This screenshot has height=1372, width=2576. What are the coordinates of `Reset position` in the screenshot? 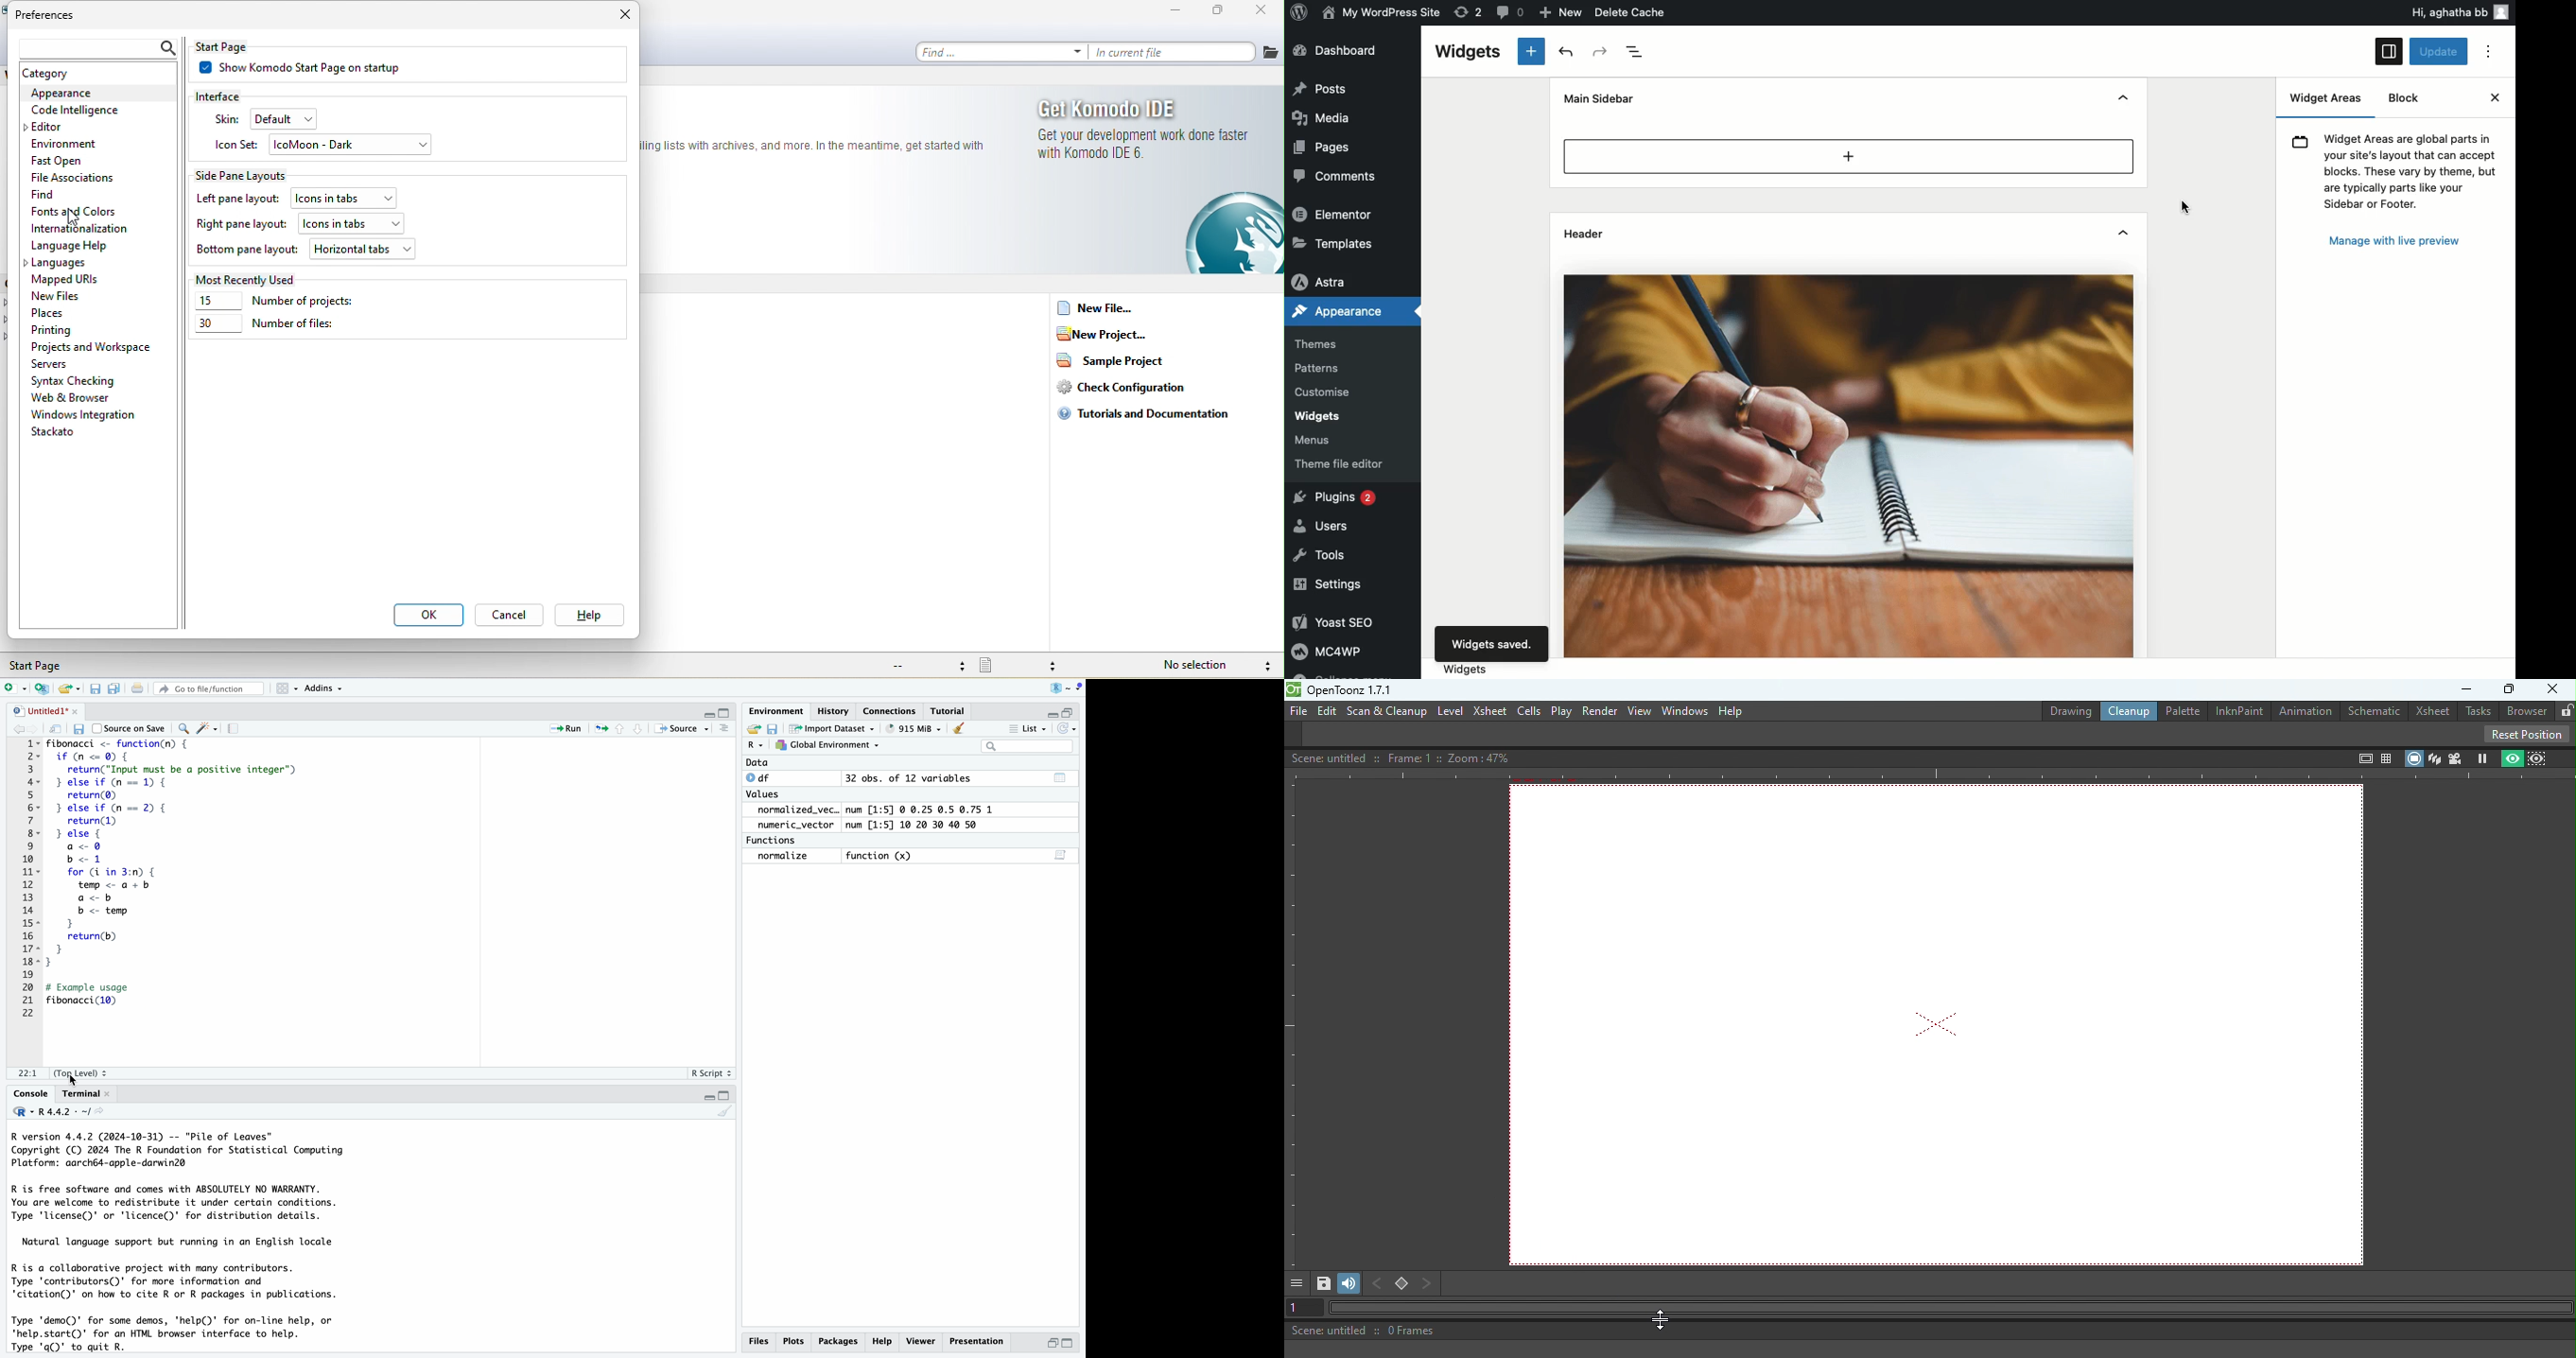 It's located at (2530, 733).